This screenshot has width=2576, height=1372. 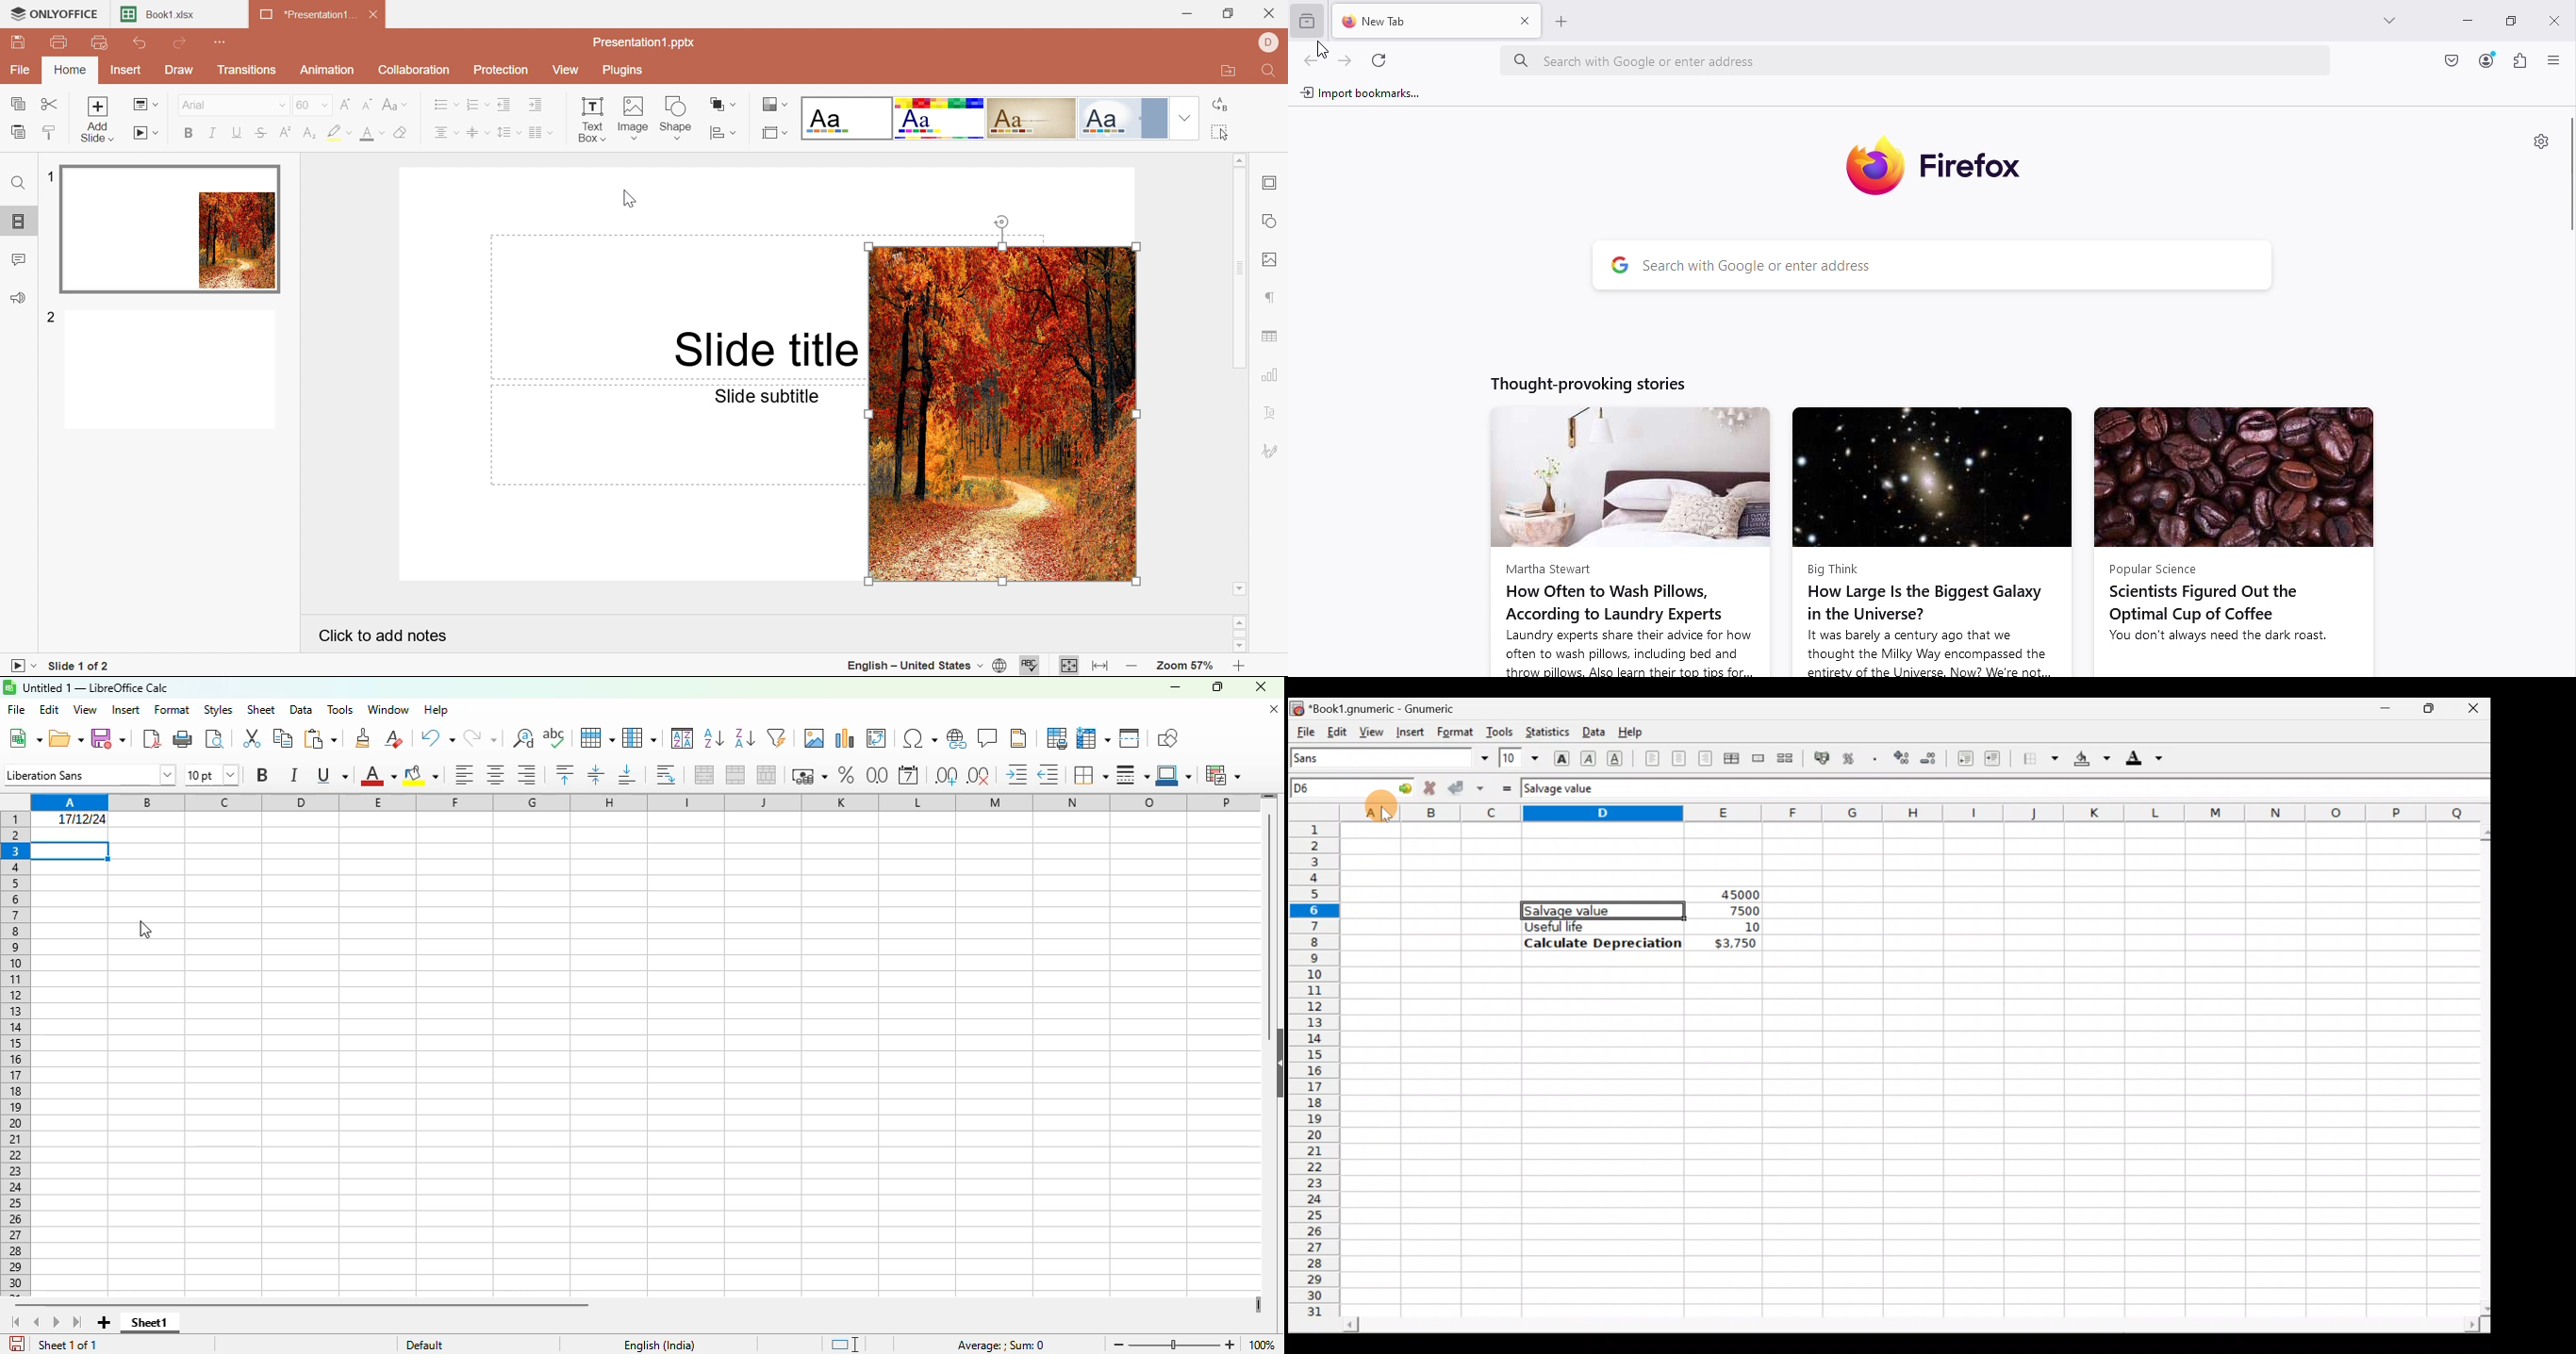 I want to click on maximize, so click(x=1219, y=686).